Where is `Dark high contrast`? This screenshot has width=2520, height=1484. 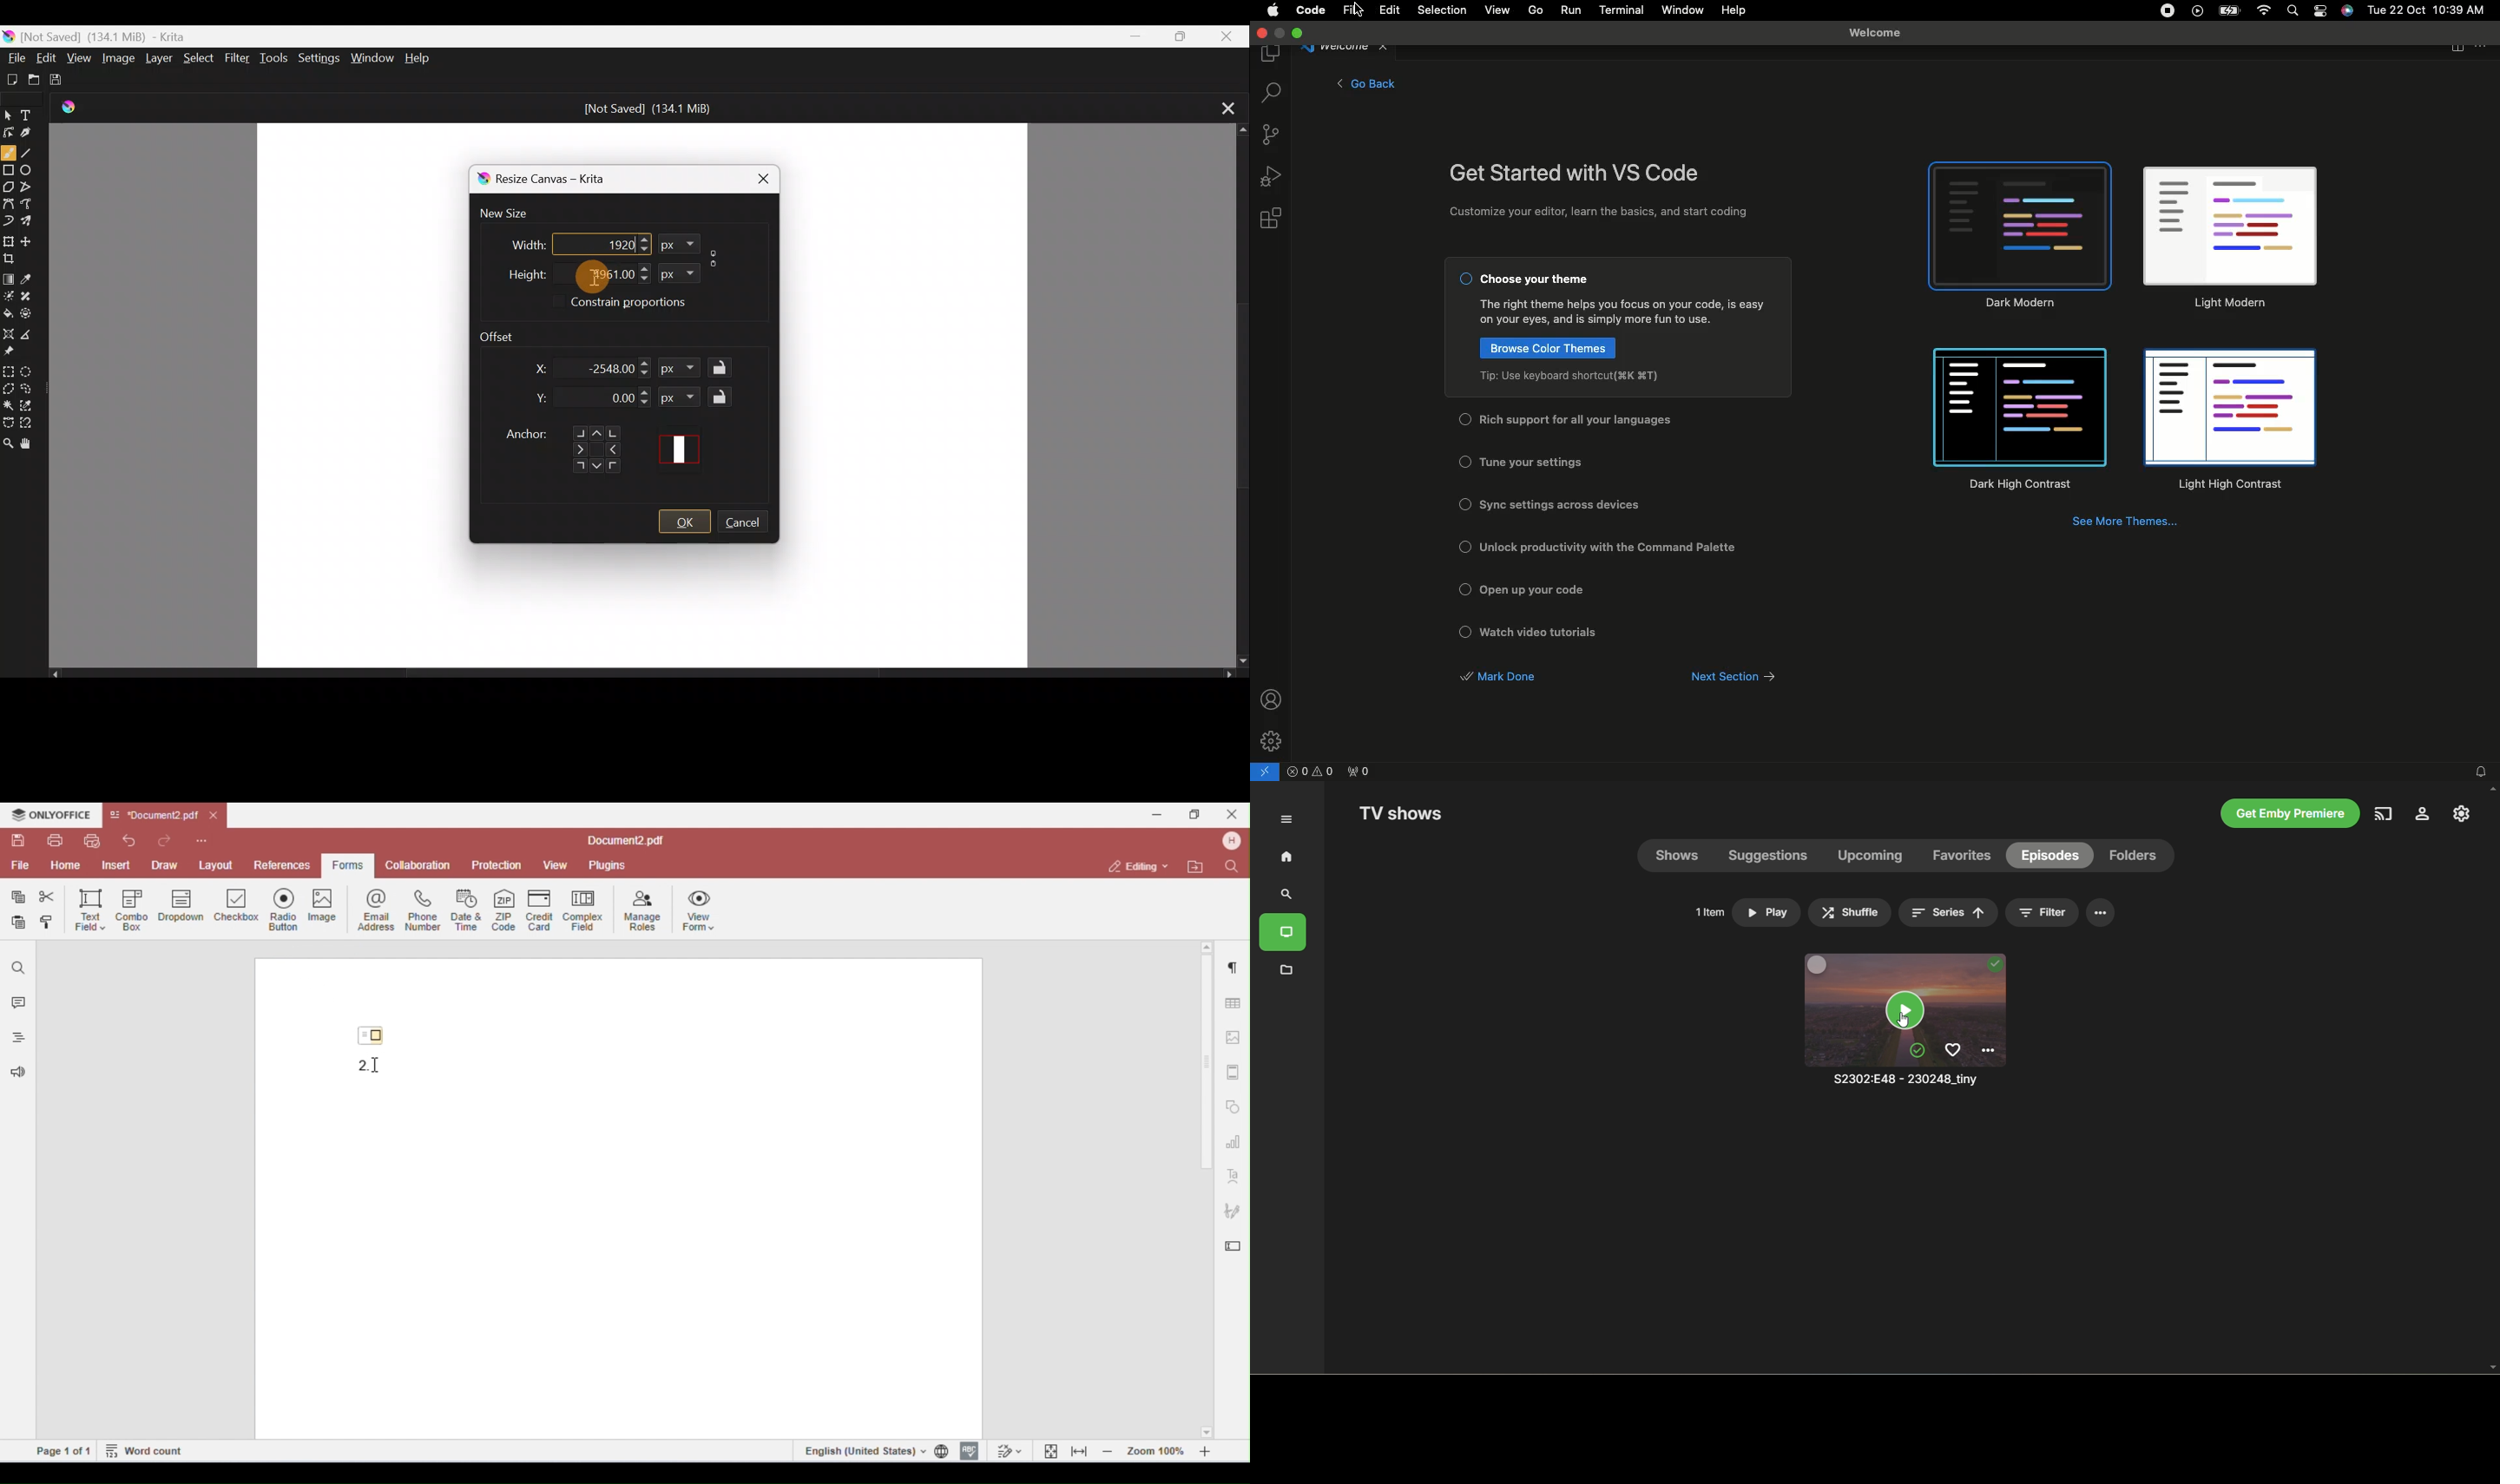
Dark high contrast is located at coordinates (2021, 421).